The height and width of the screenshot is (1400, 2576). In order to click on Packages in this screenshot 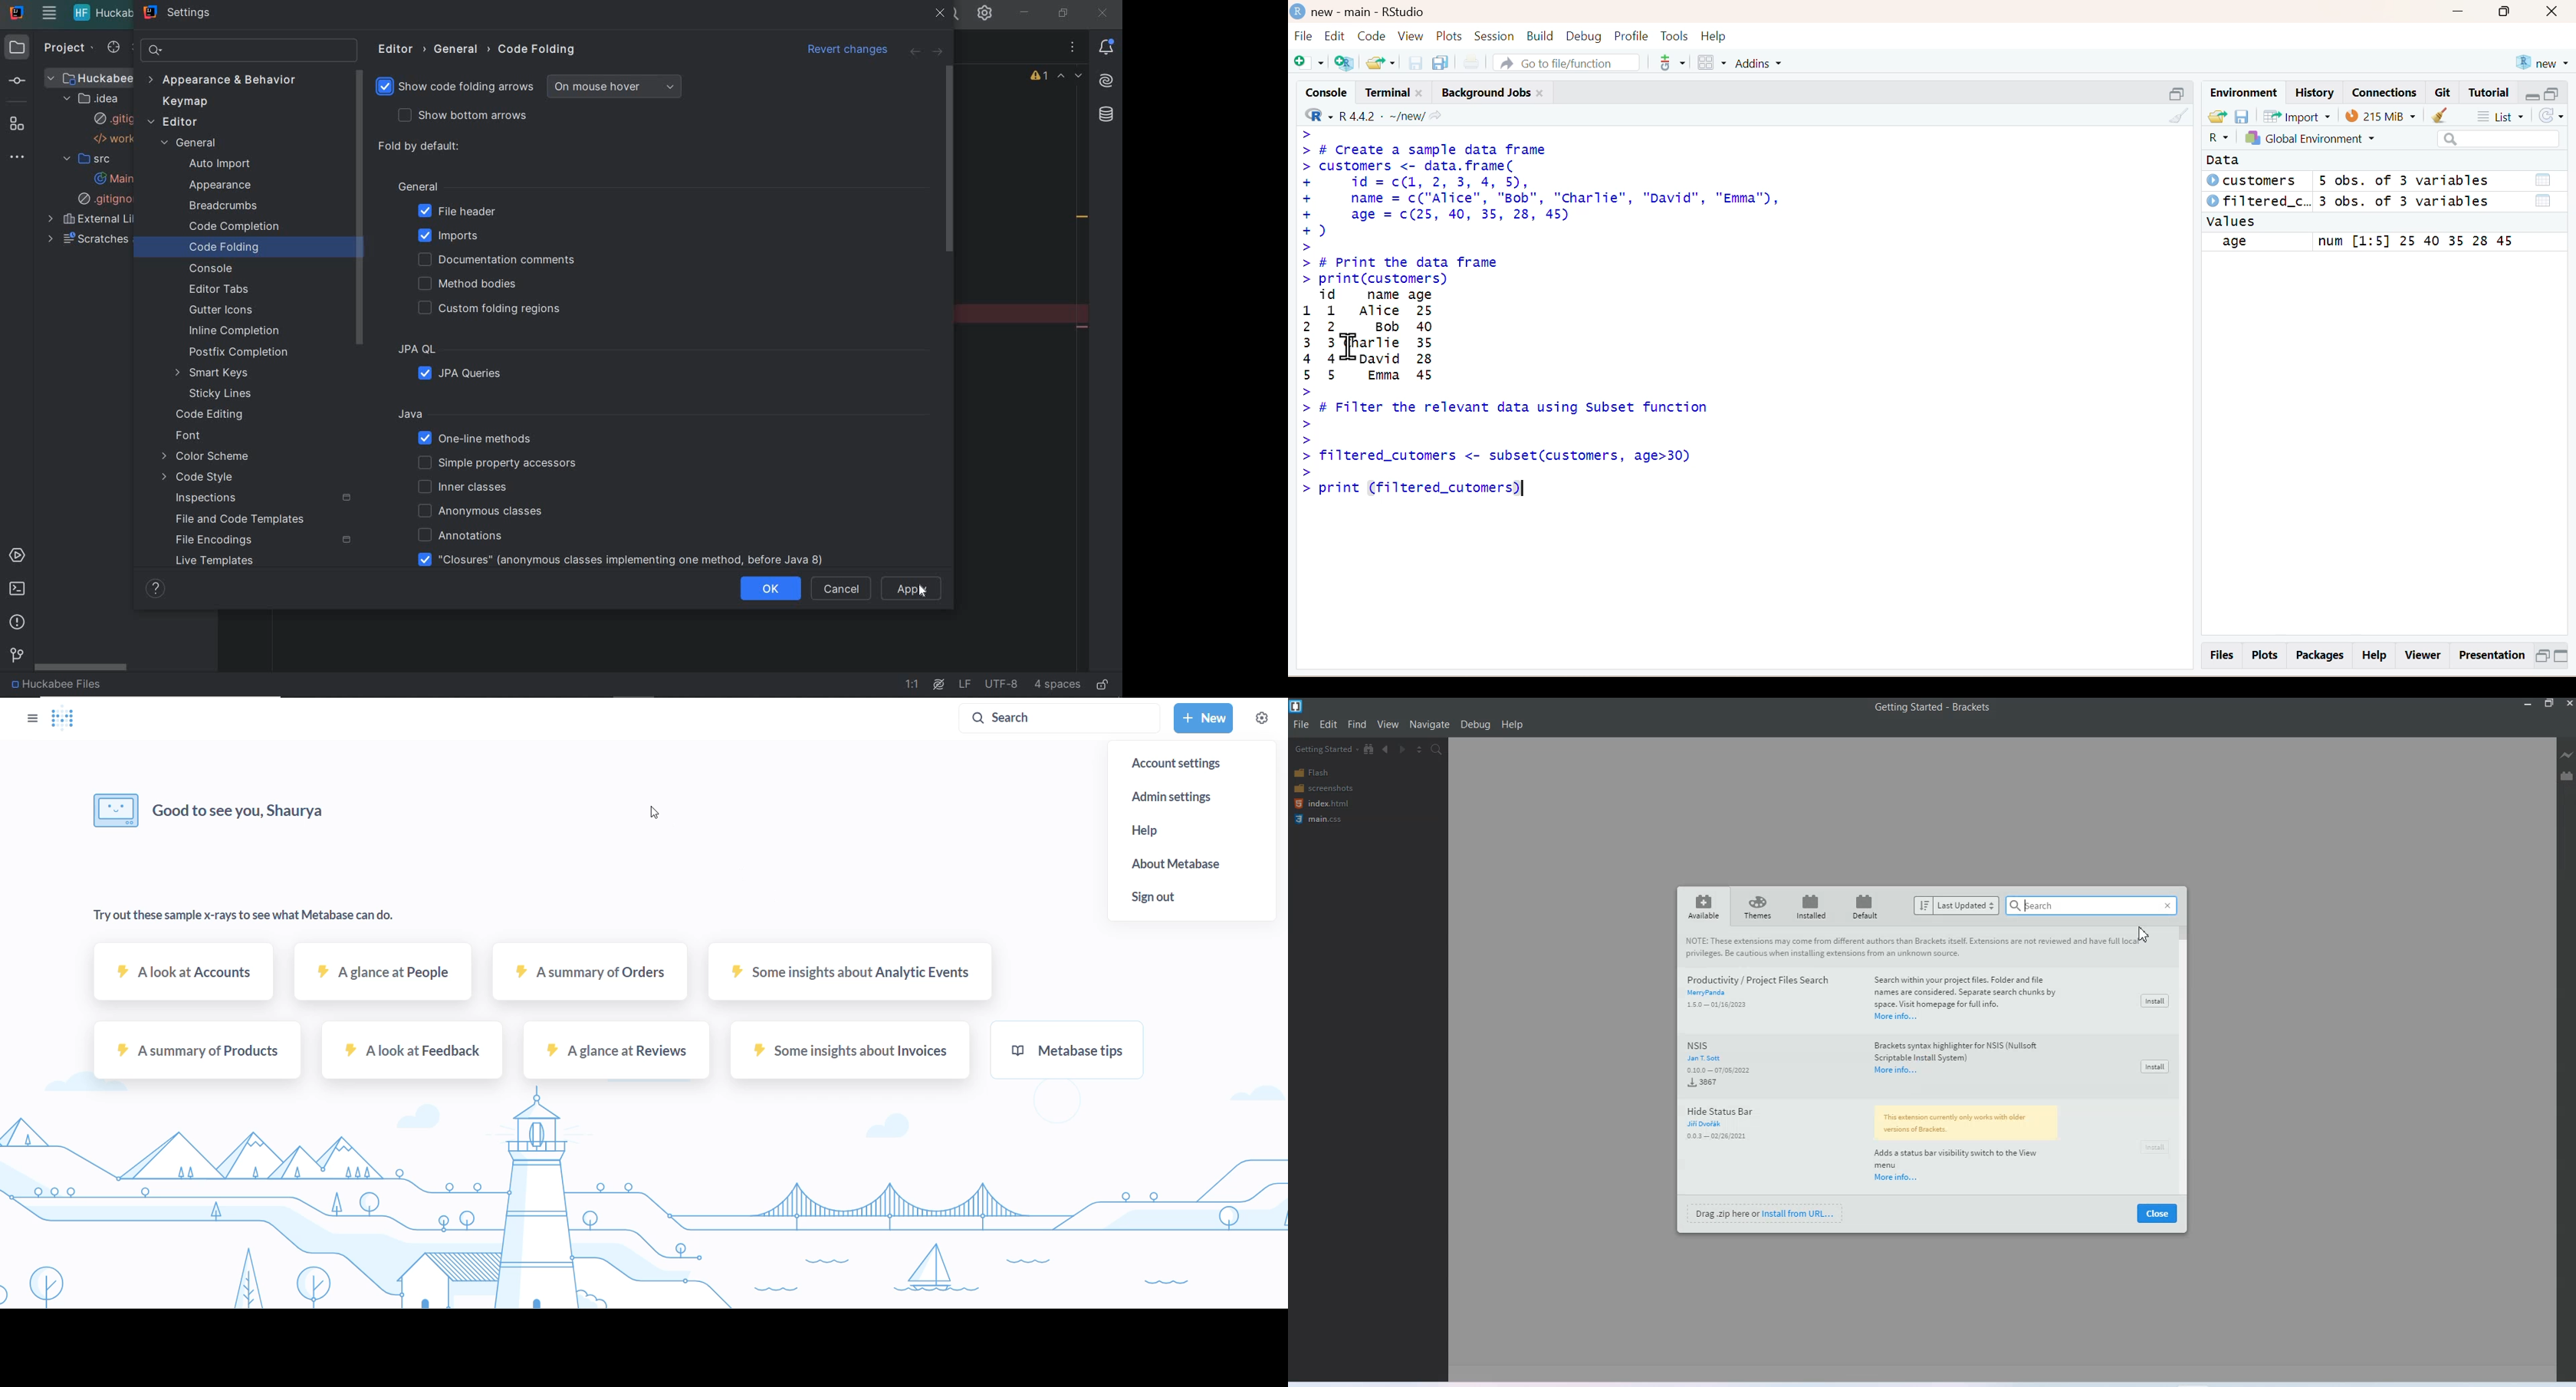, I will do `click(2318, 655)`.